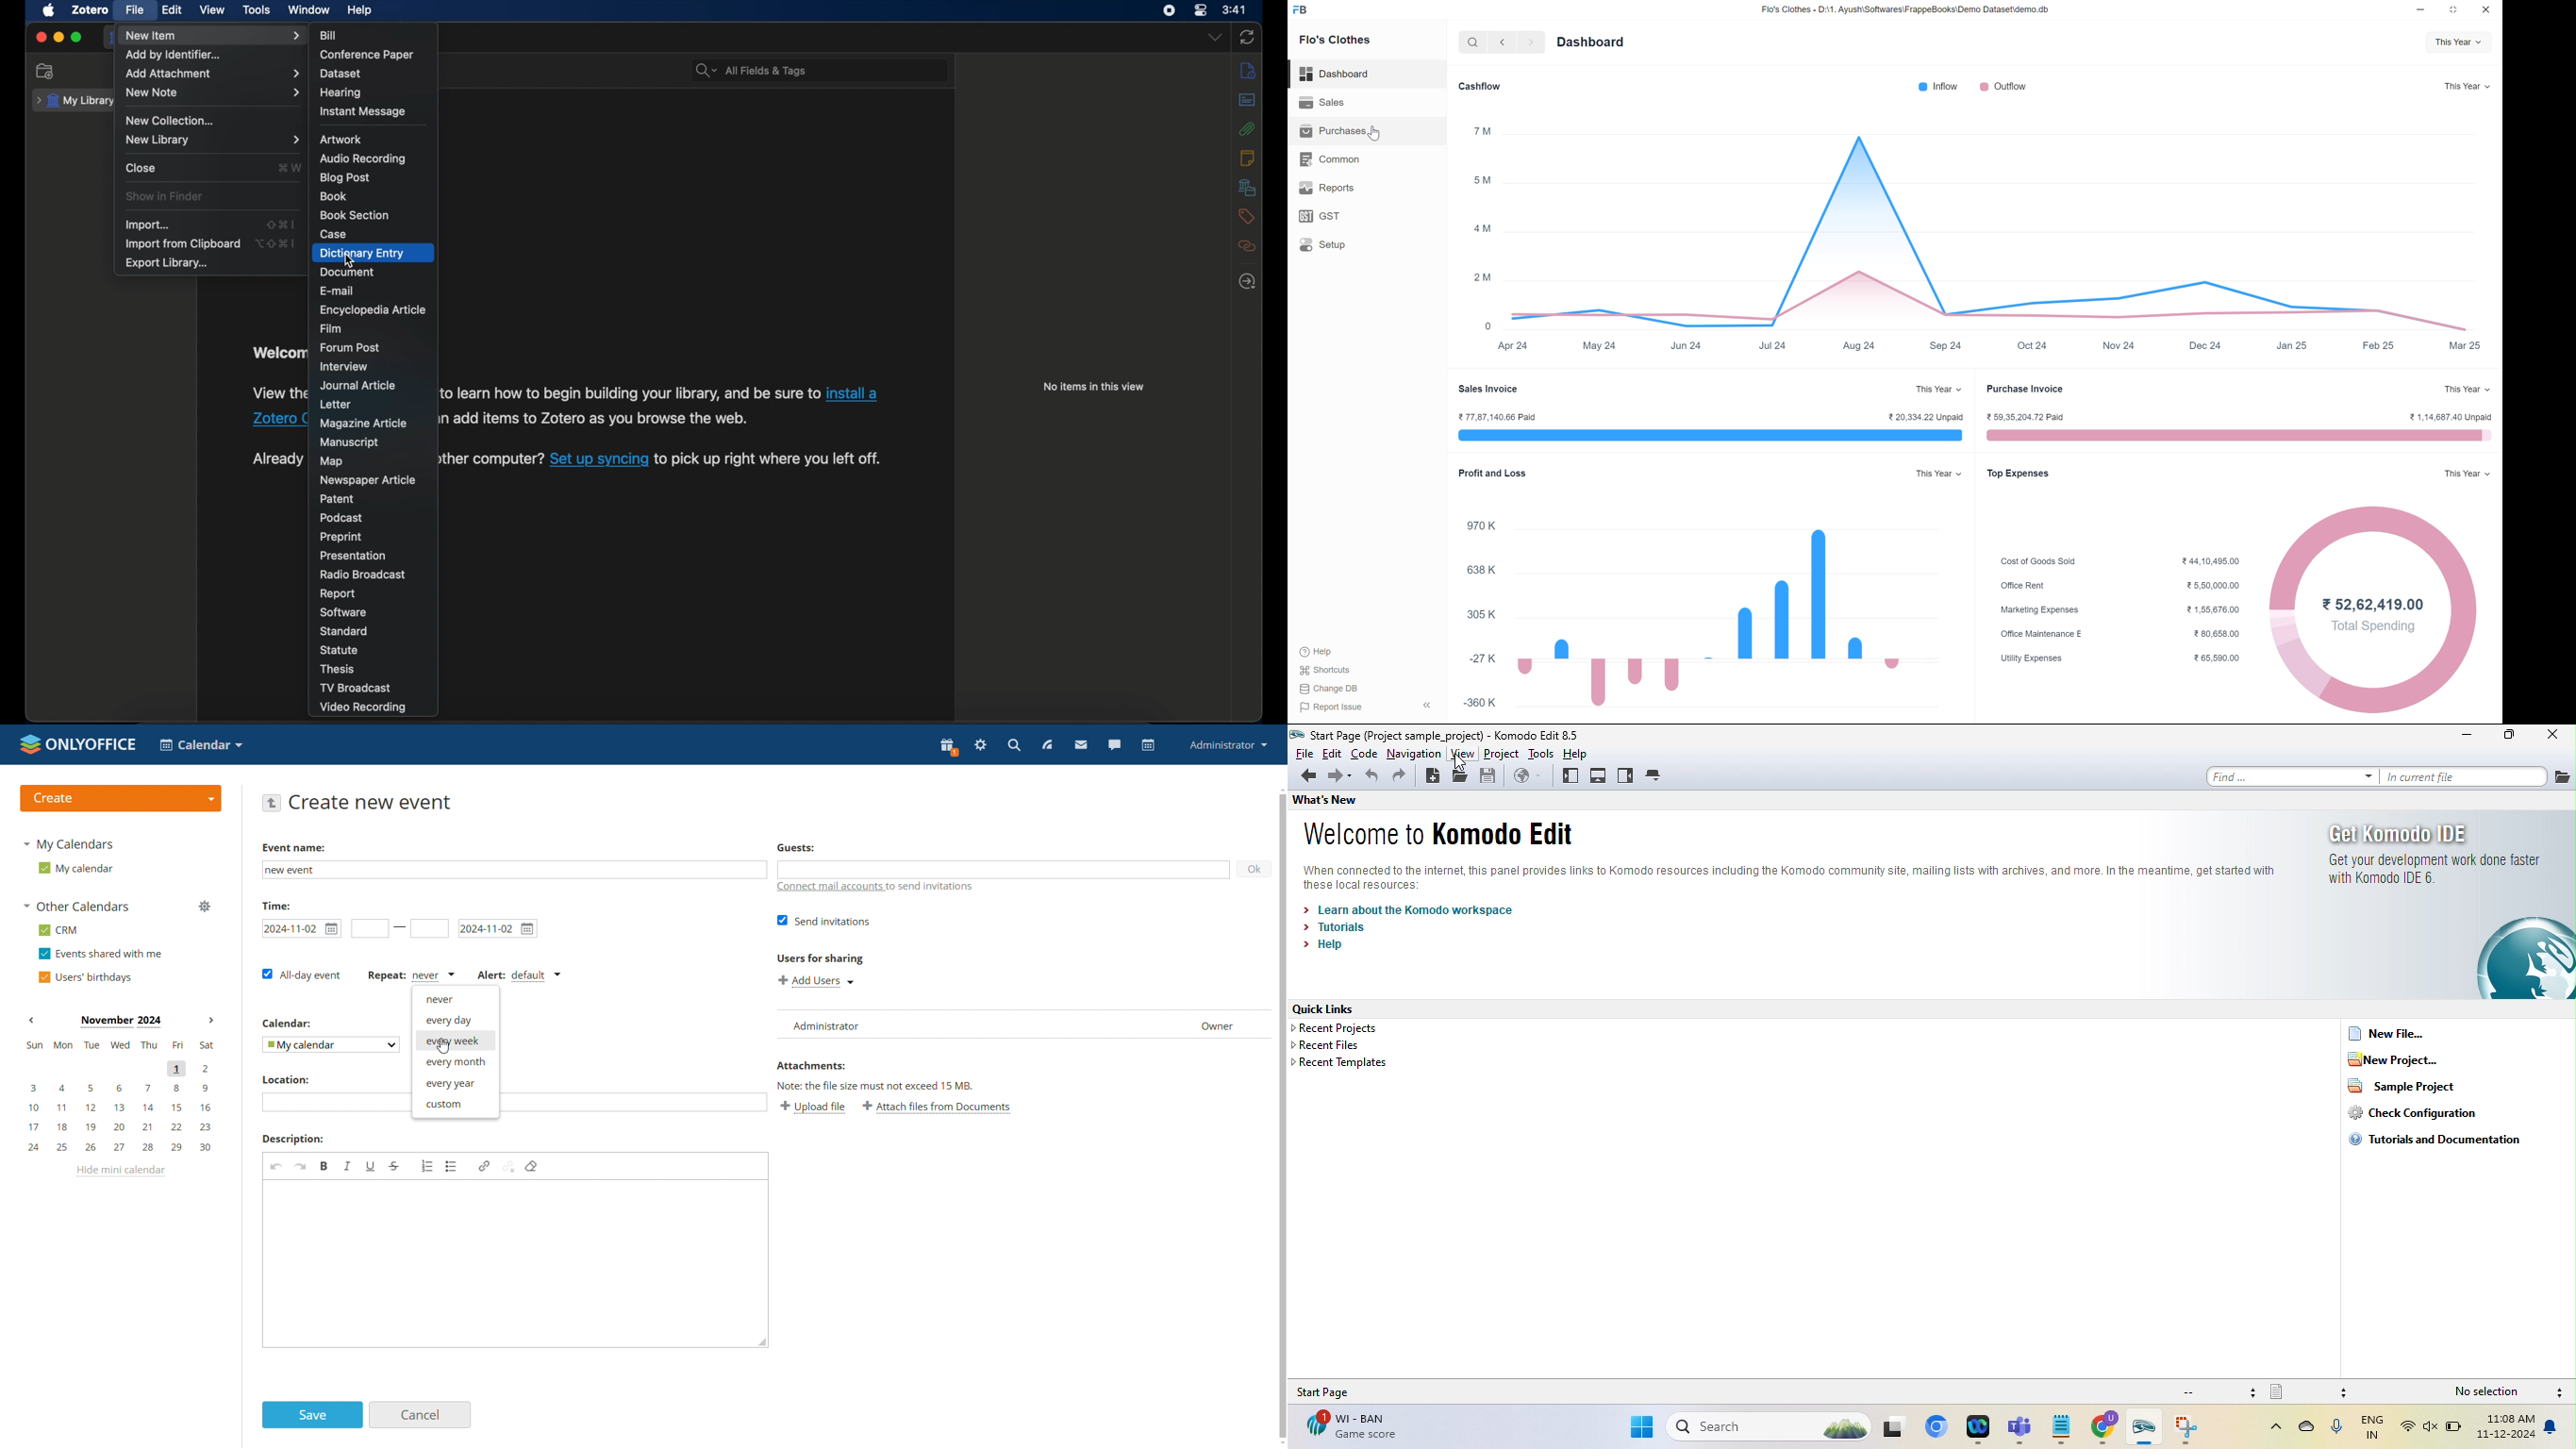  What do you see at coordinates (359, 386) in the screenshot?
I see `journal article` at bounding box center [359, 386].